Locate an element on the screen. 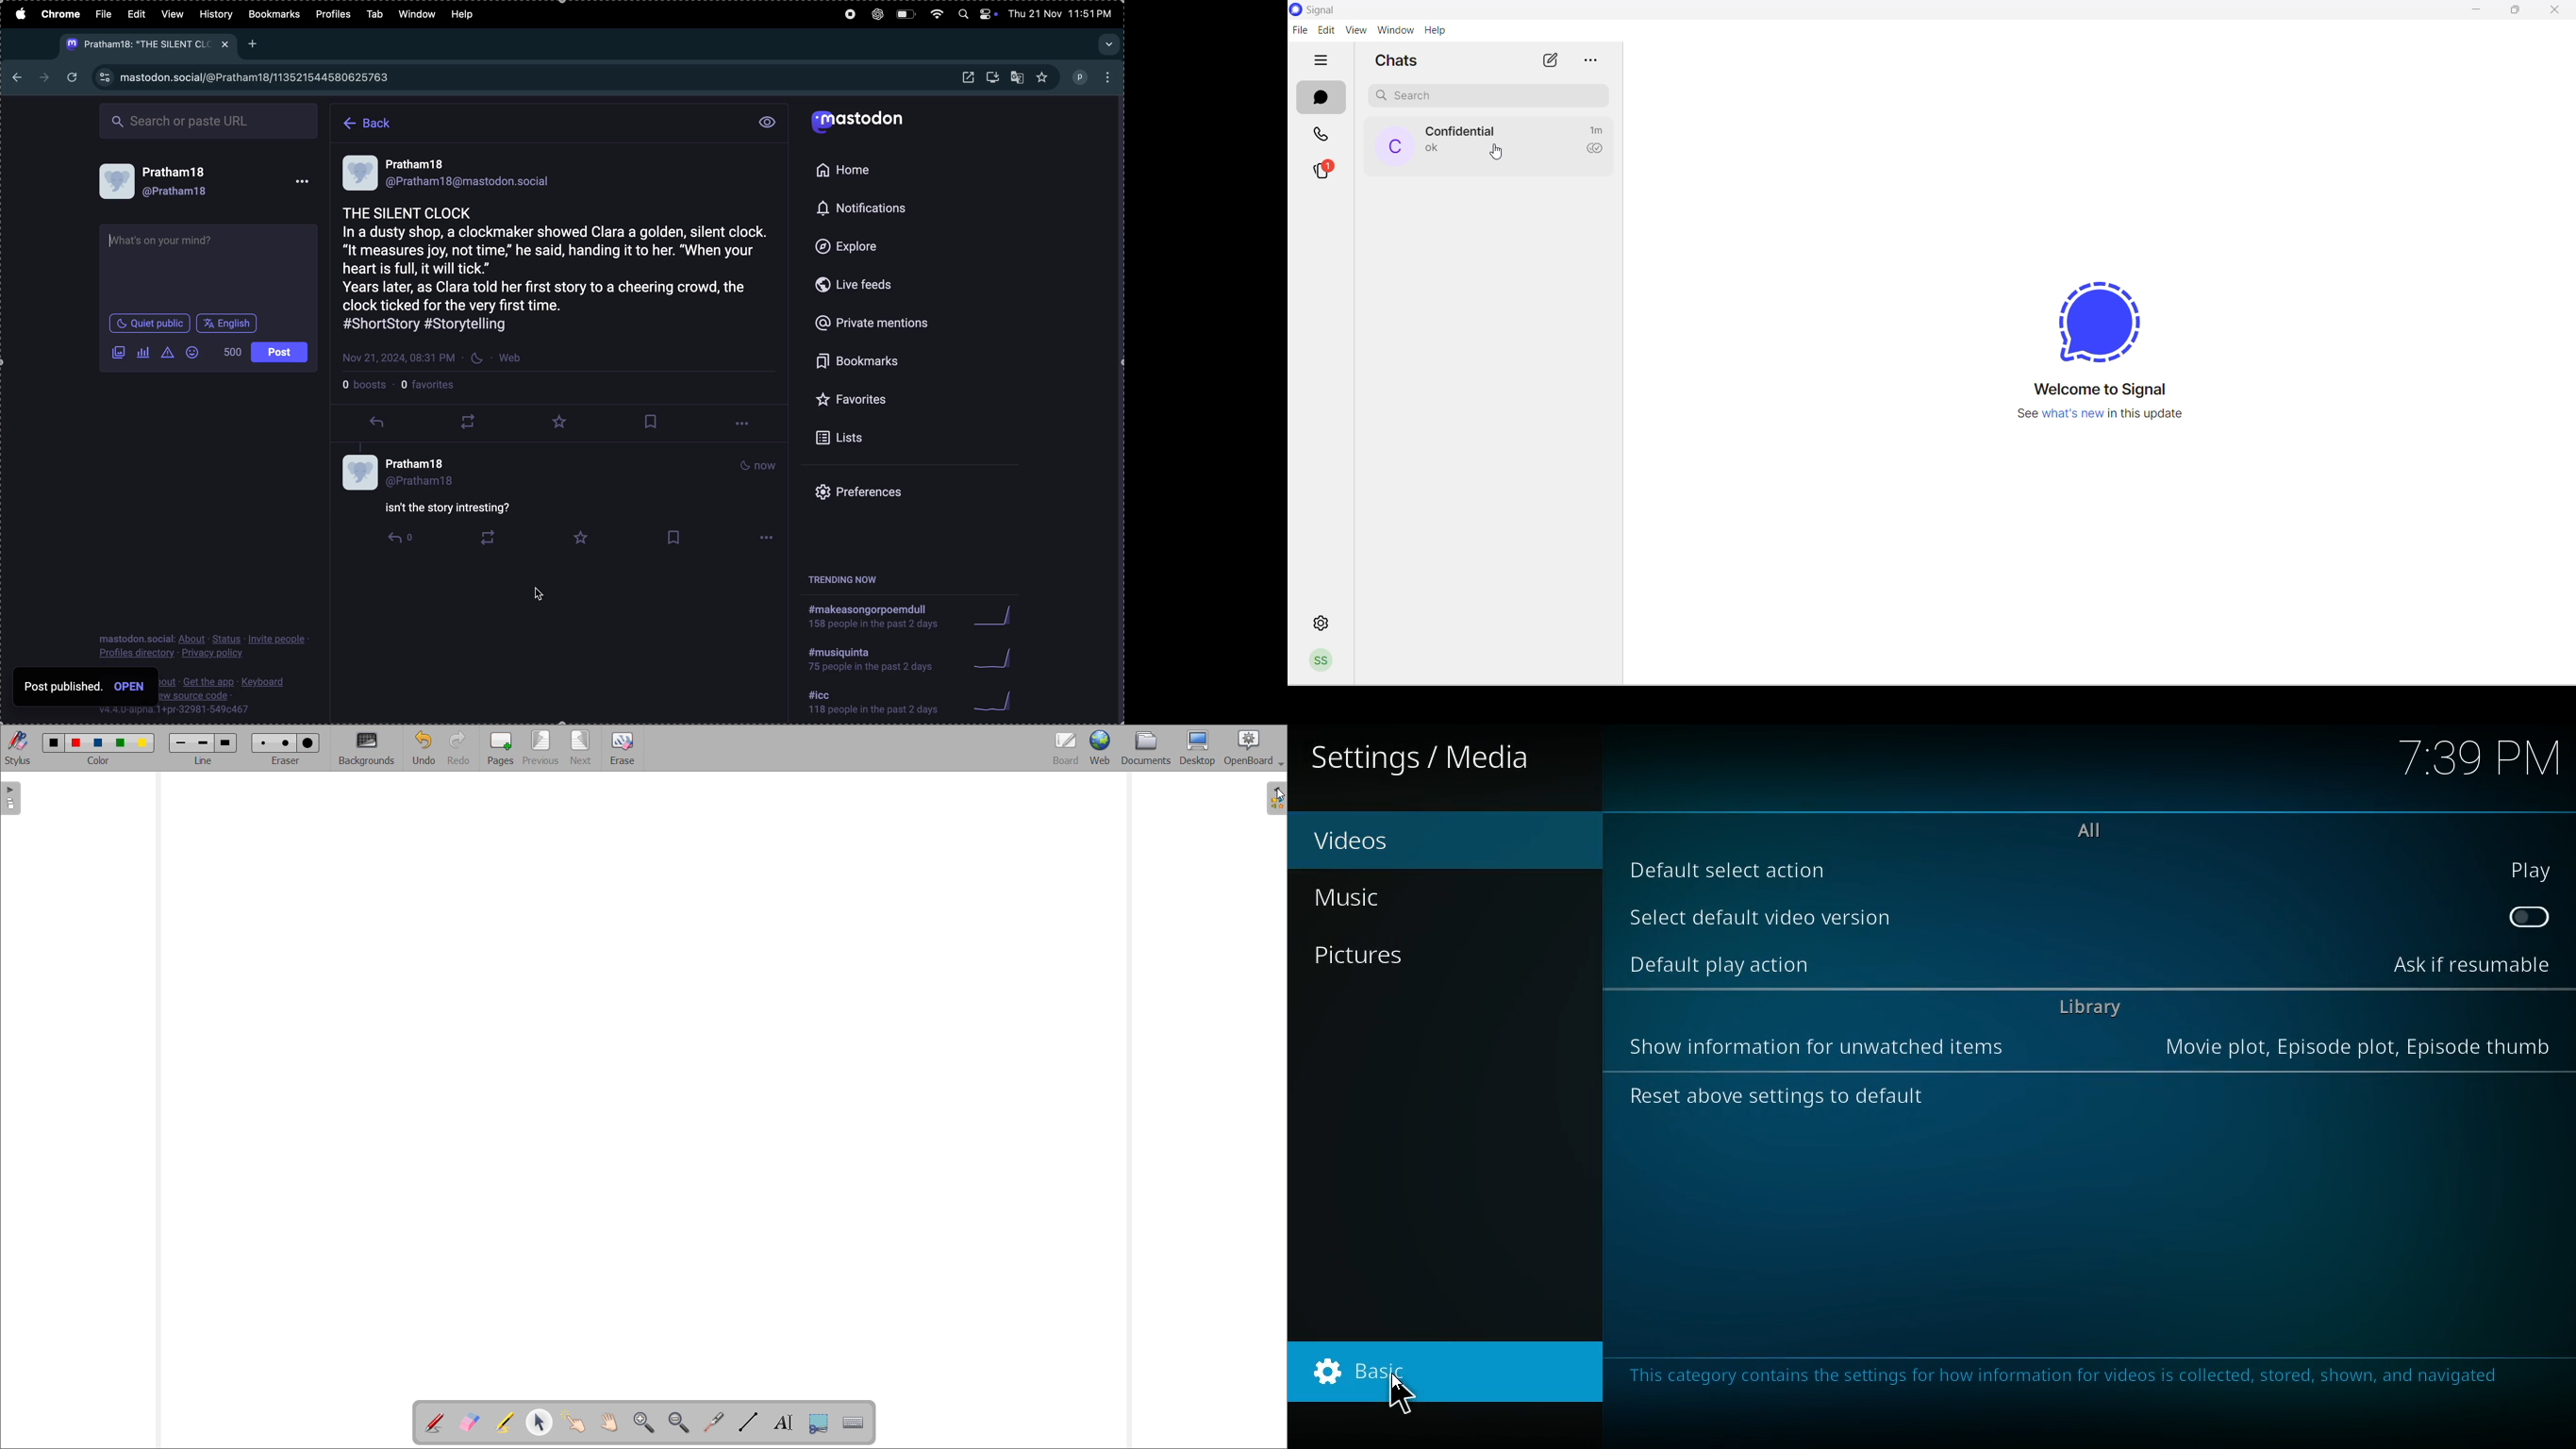  welcome message is located at coordinates (2094, 389).